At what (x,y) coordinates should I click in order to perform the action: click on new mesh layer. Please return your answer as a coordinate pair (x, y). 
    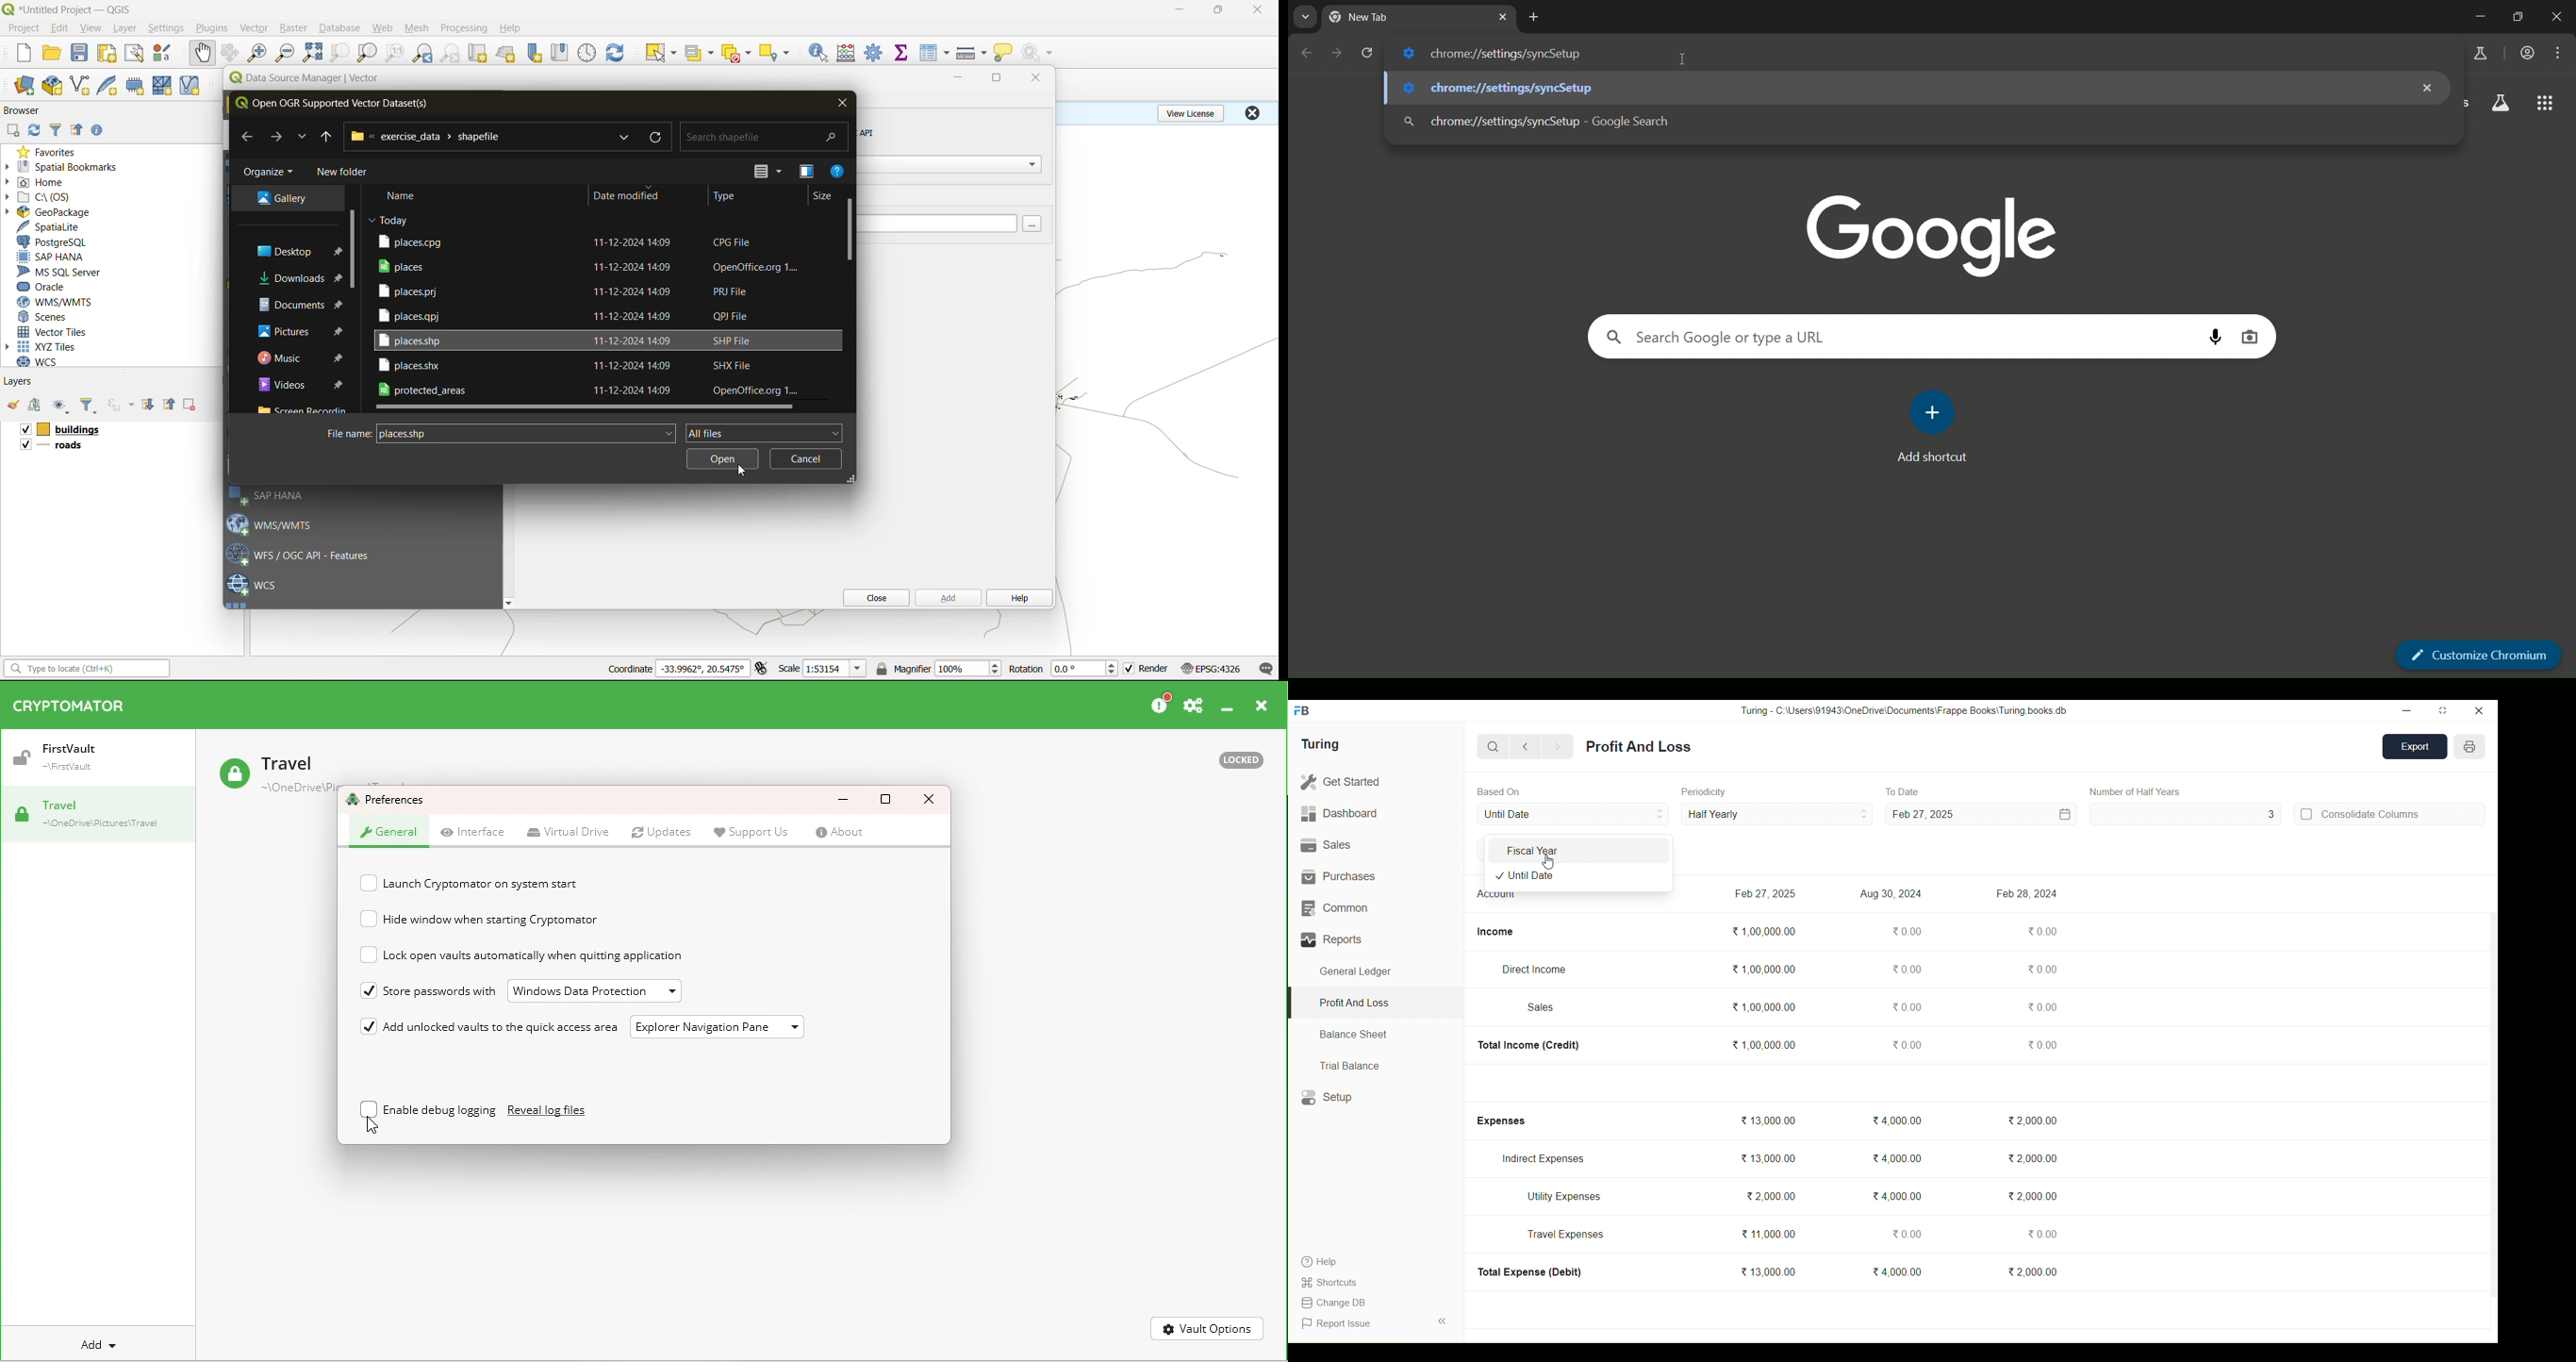
    Looking at the image, I should click on (165, 87).